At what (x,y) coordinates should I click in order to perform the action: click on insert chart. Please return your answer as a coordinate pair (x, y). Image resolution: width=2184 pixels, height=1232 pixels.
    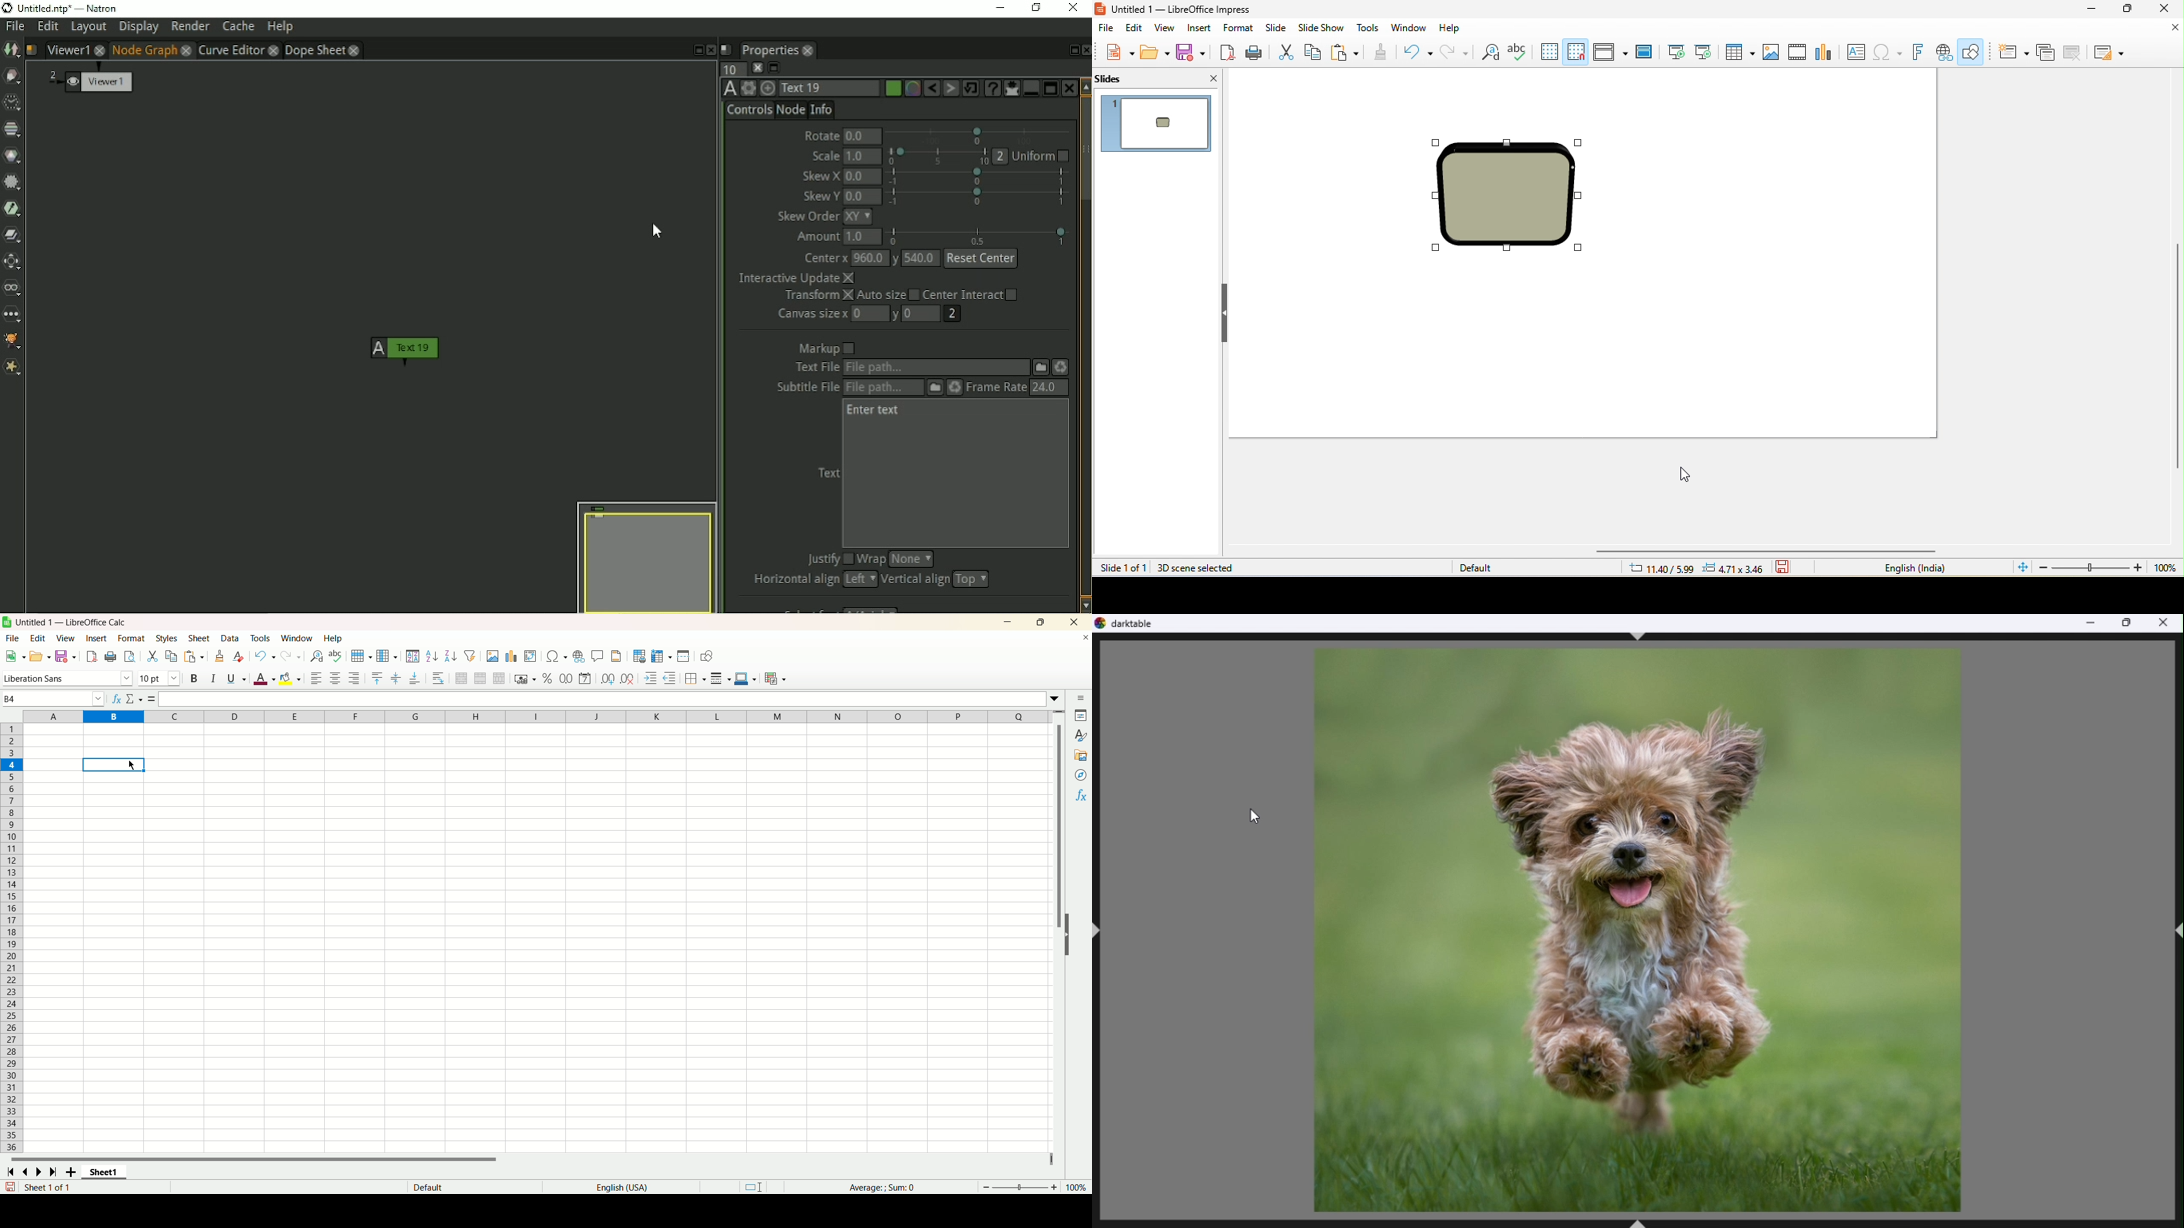
    Looking at the image, I should click on (512, 657).